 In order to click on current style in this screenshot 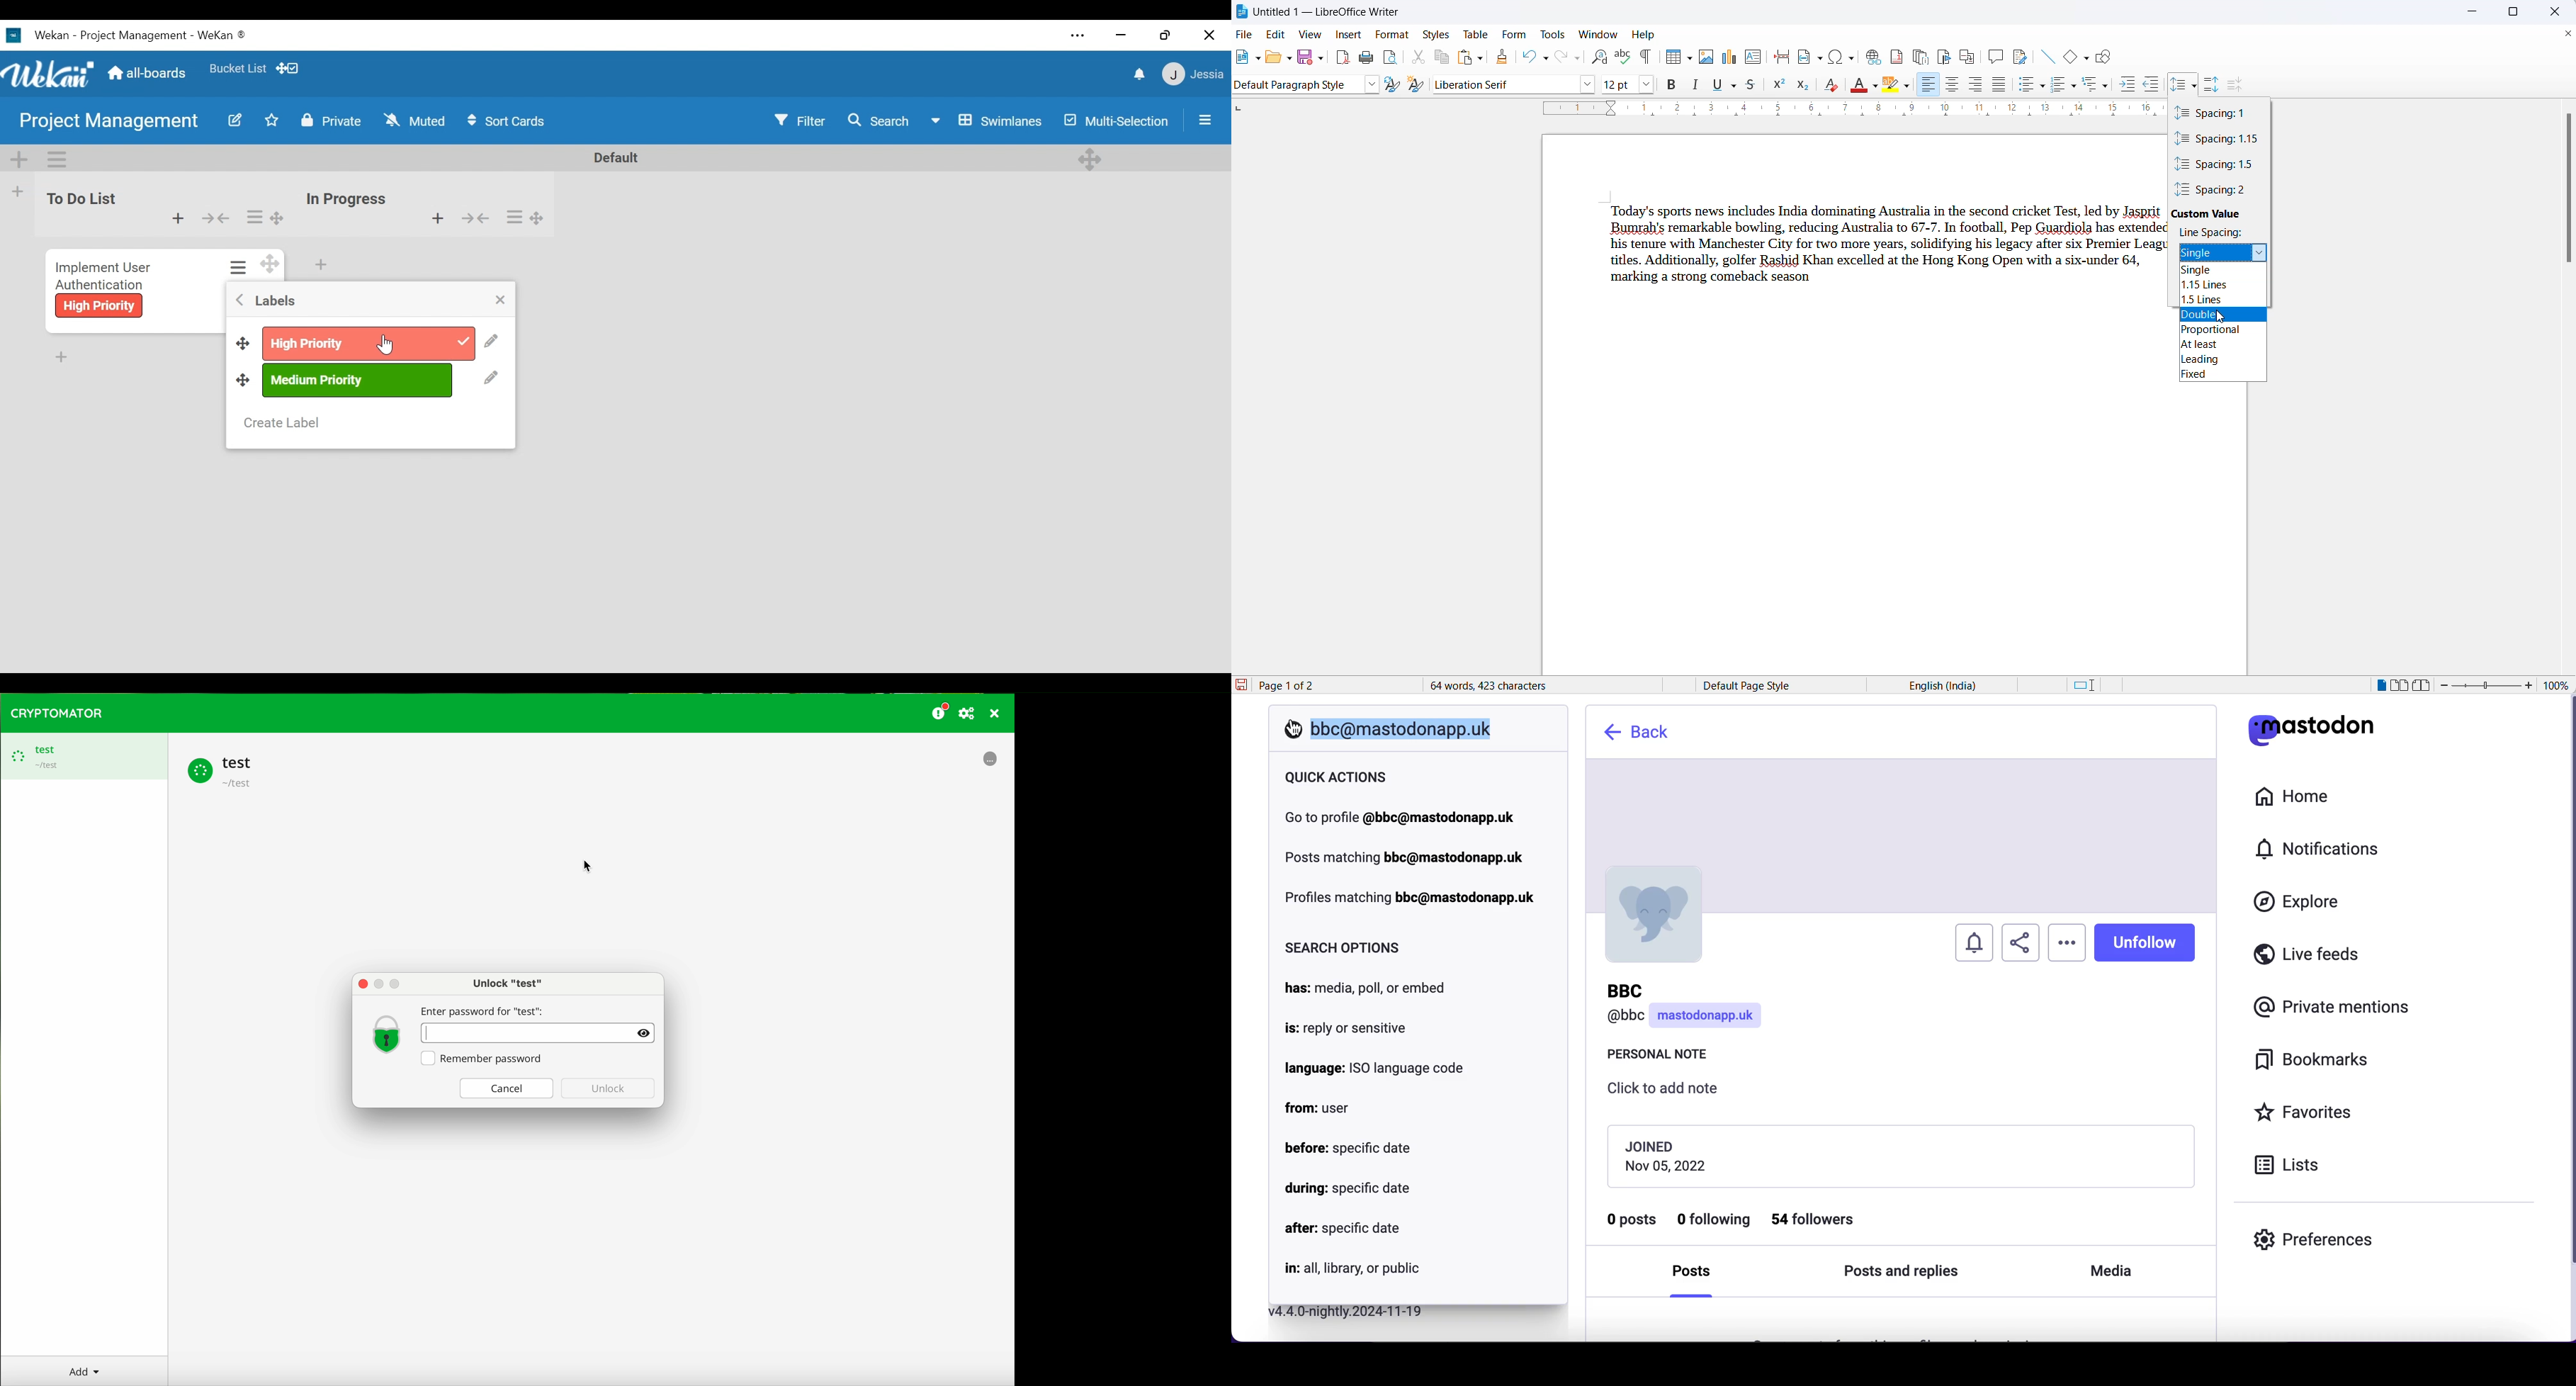, I will do `click(1296, 86)`.